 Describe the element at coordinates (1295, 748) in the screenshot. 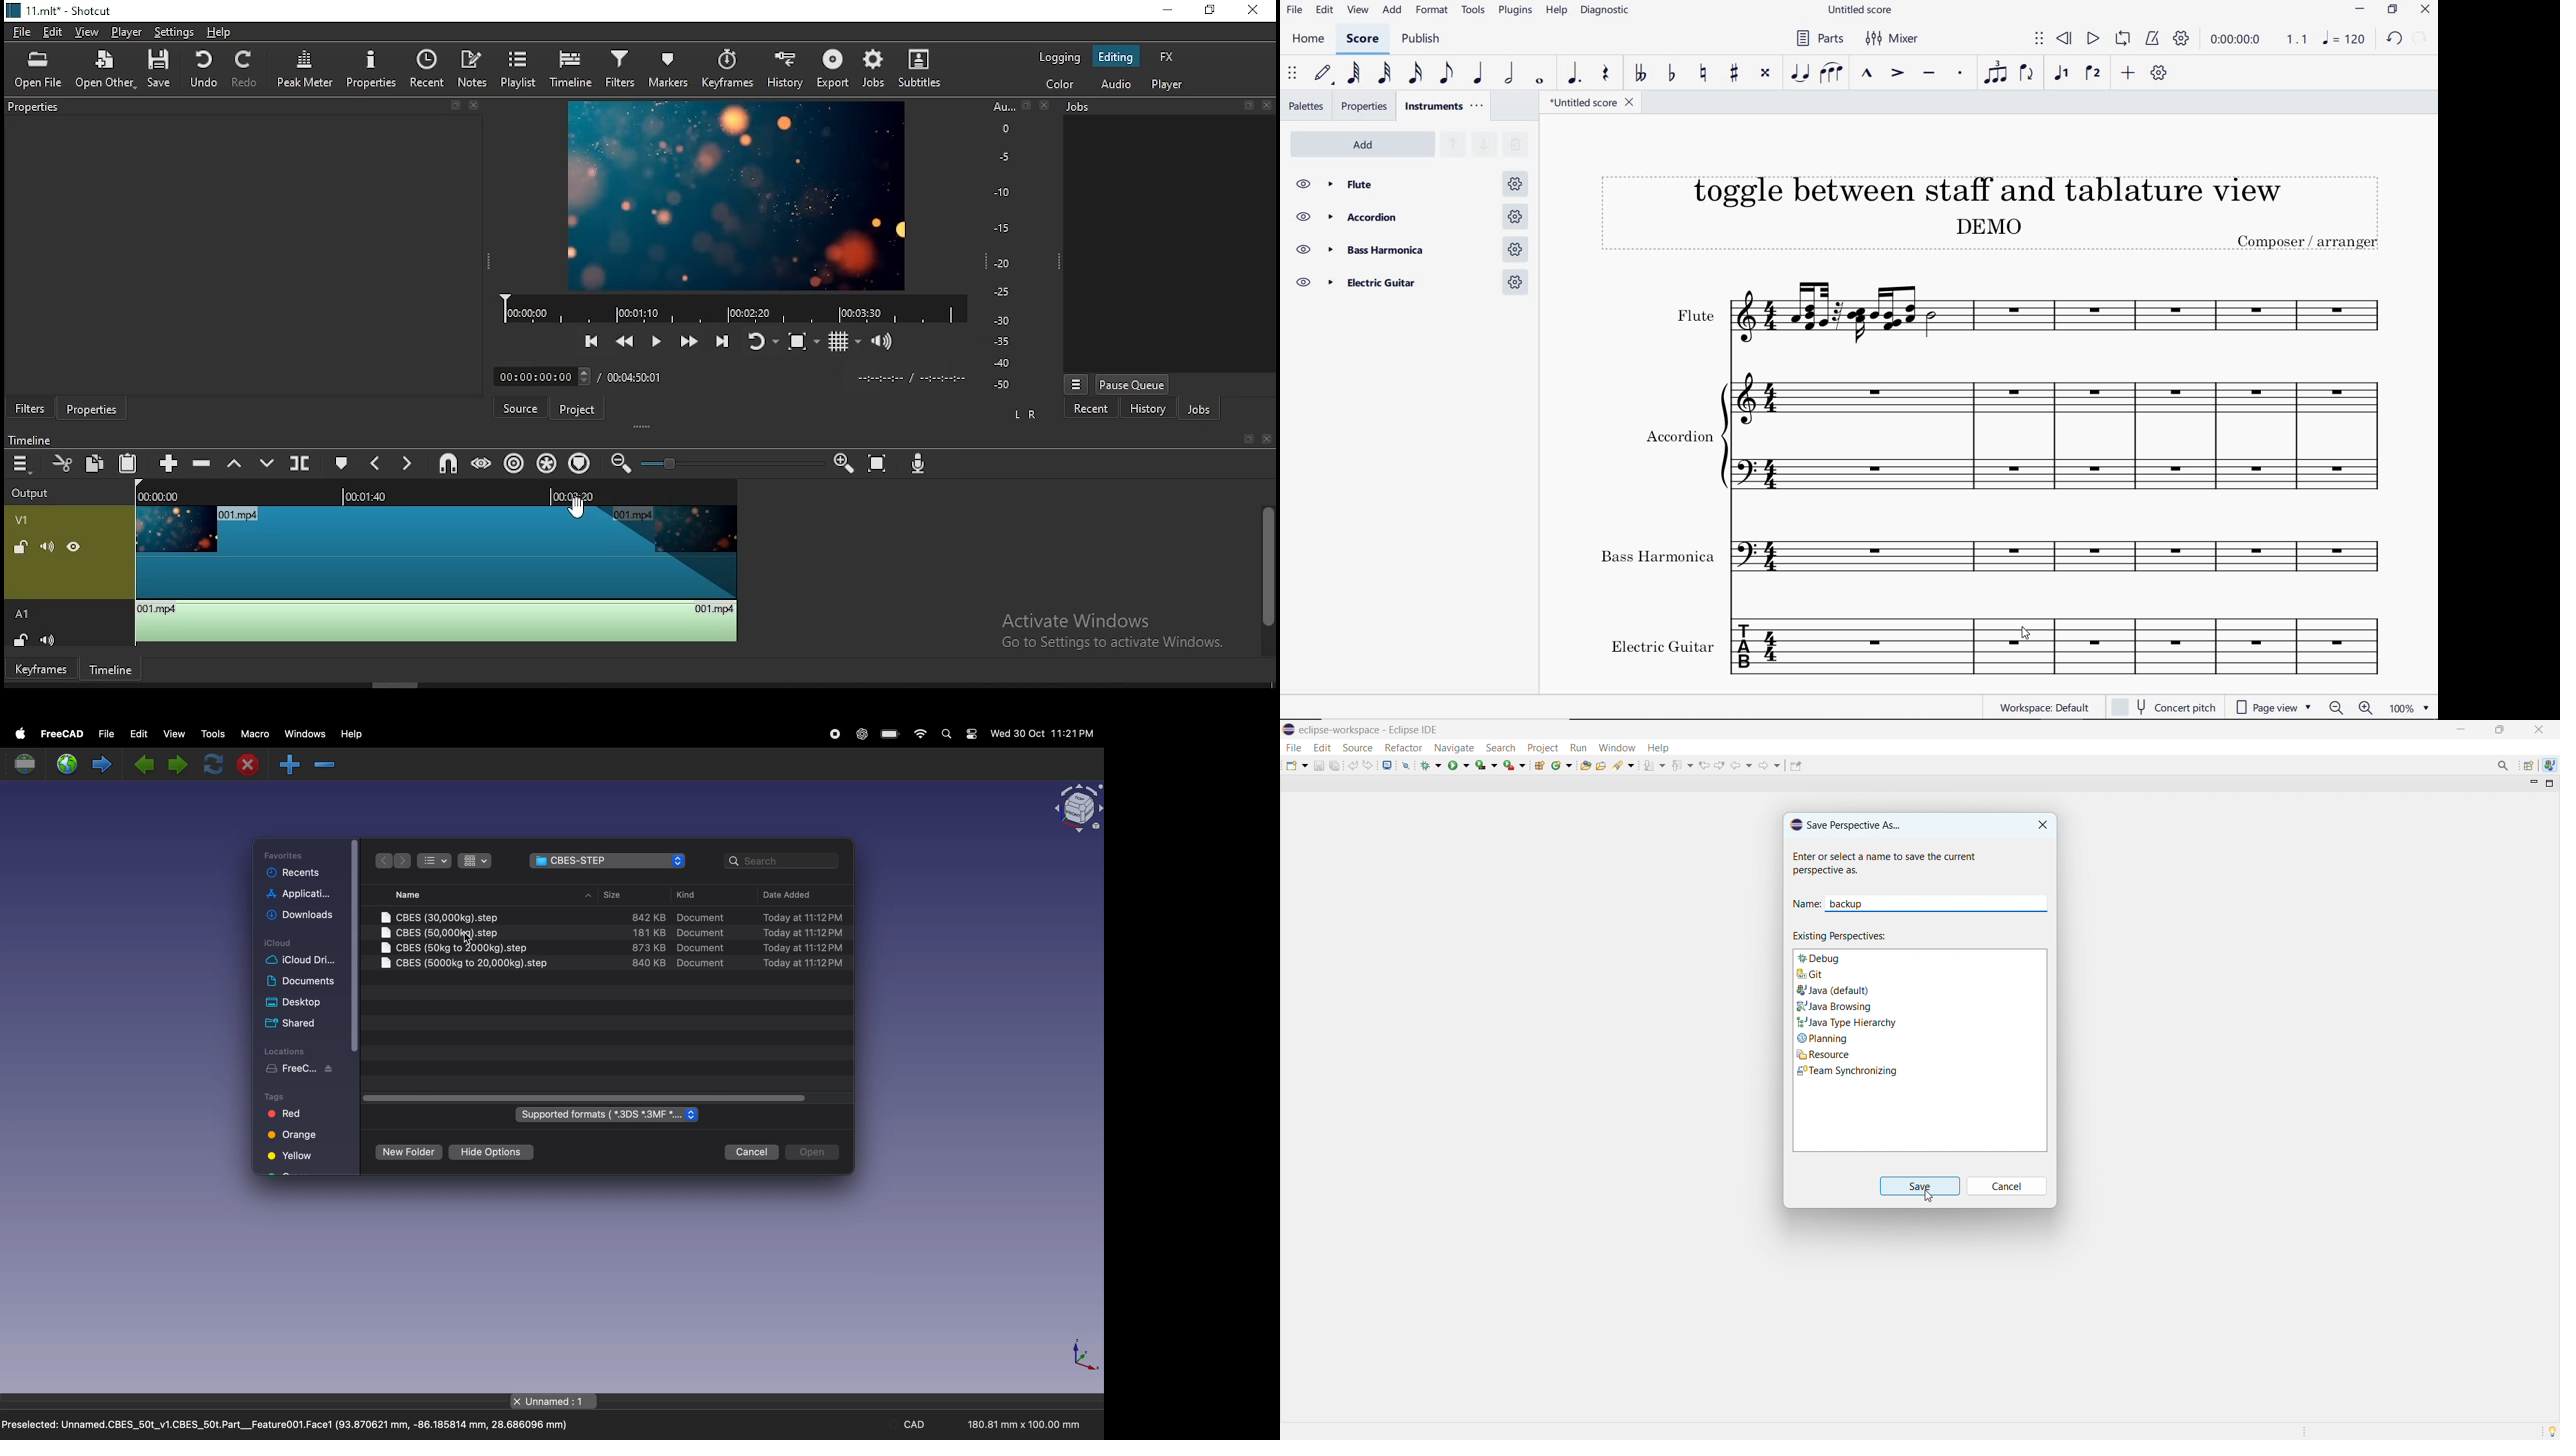

I see `file` at that location.